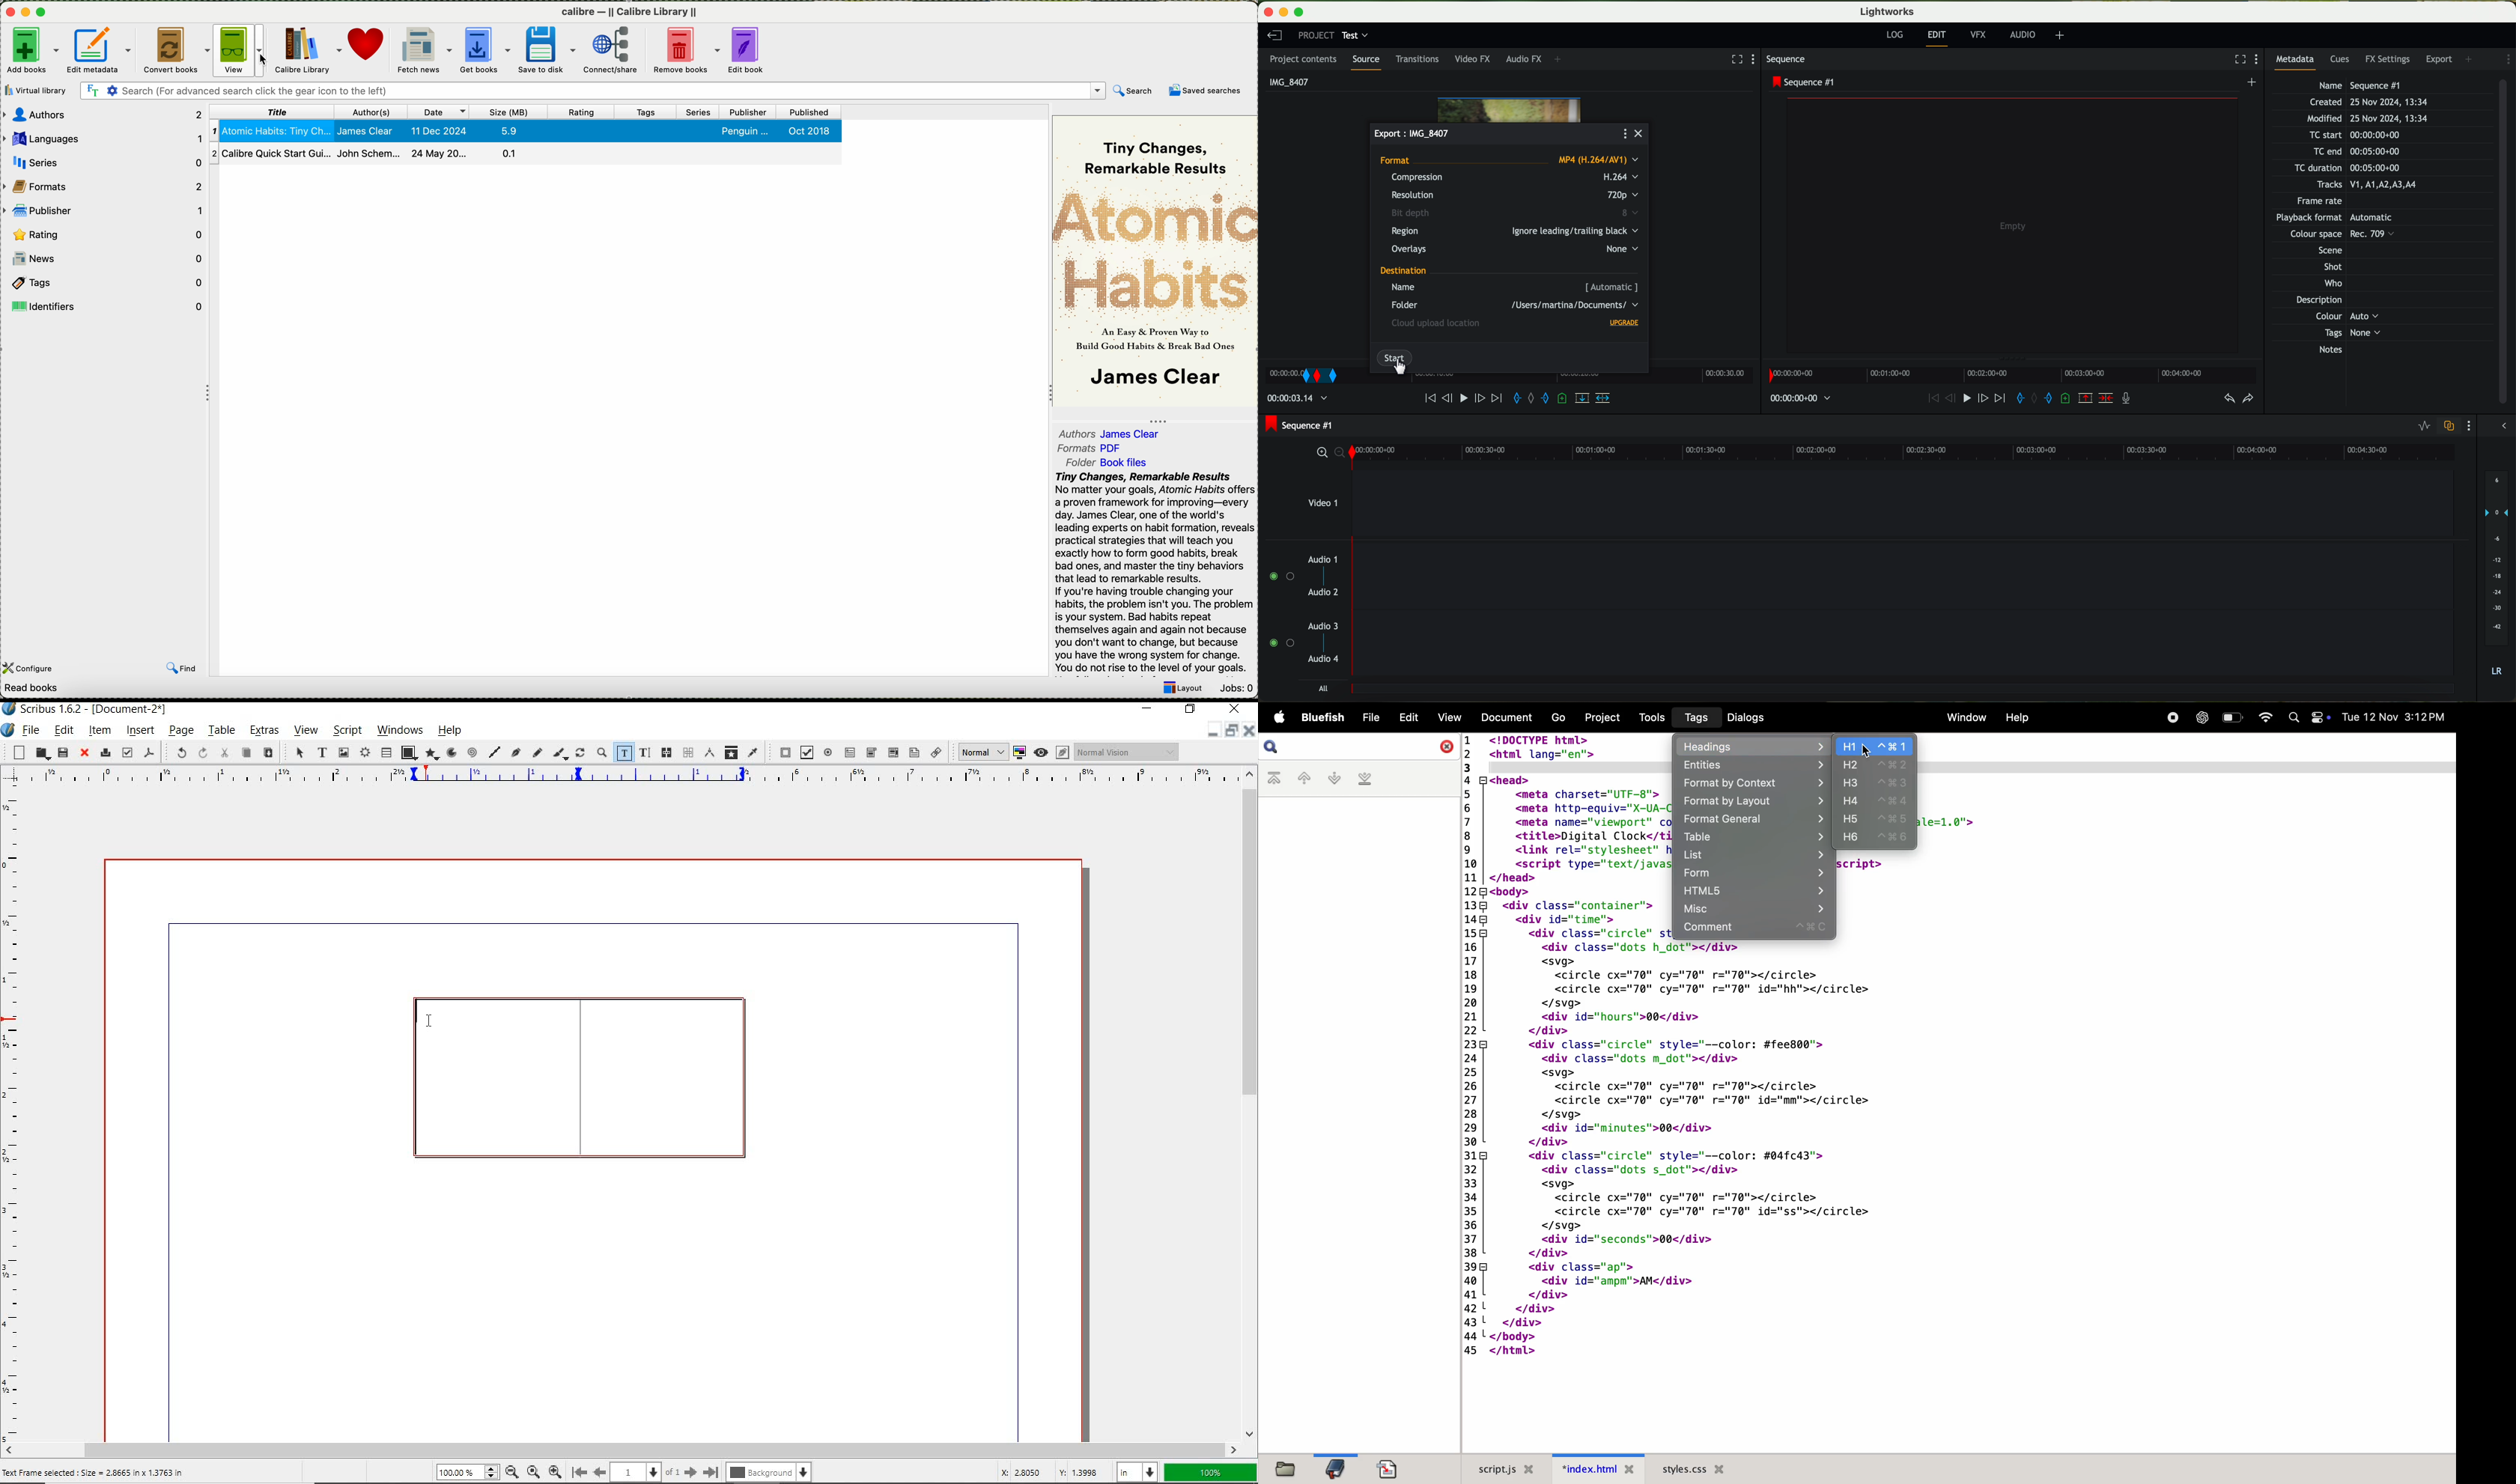  Describe the element at coordinates (1496, 398) in the screenshot. I see `move foward` at that location.